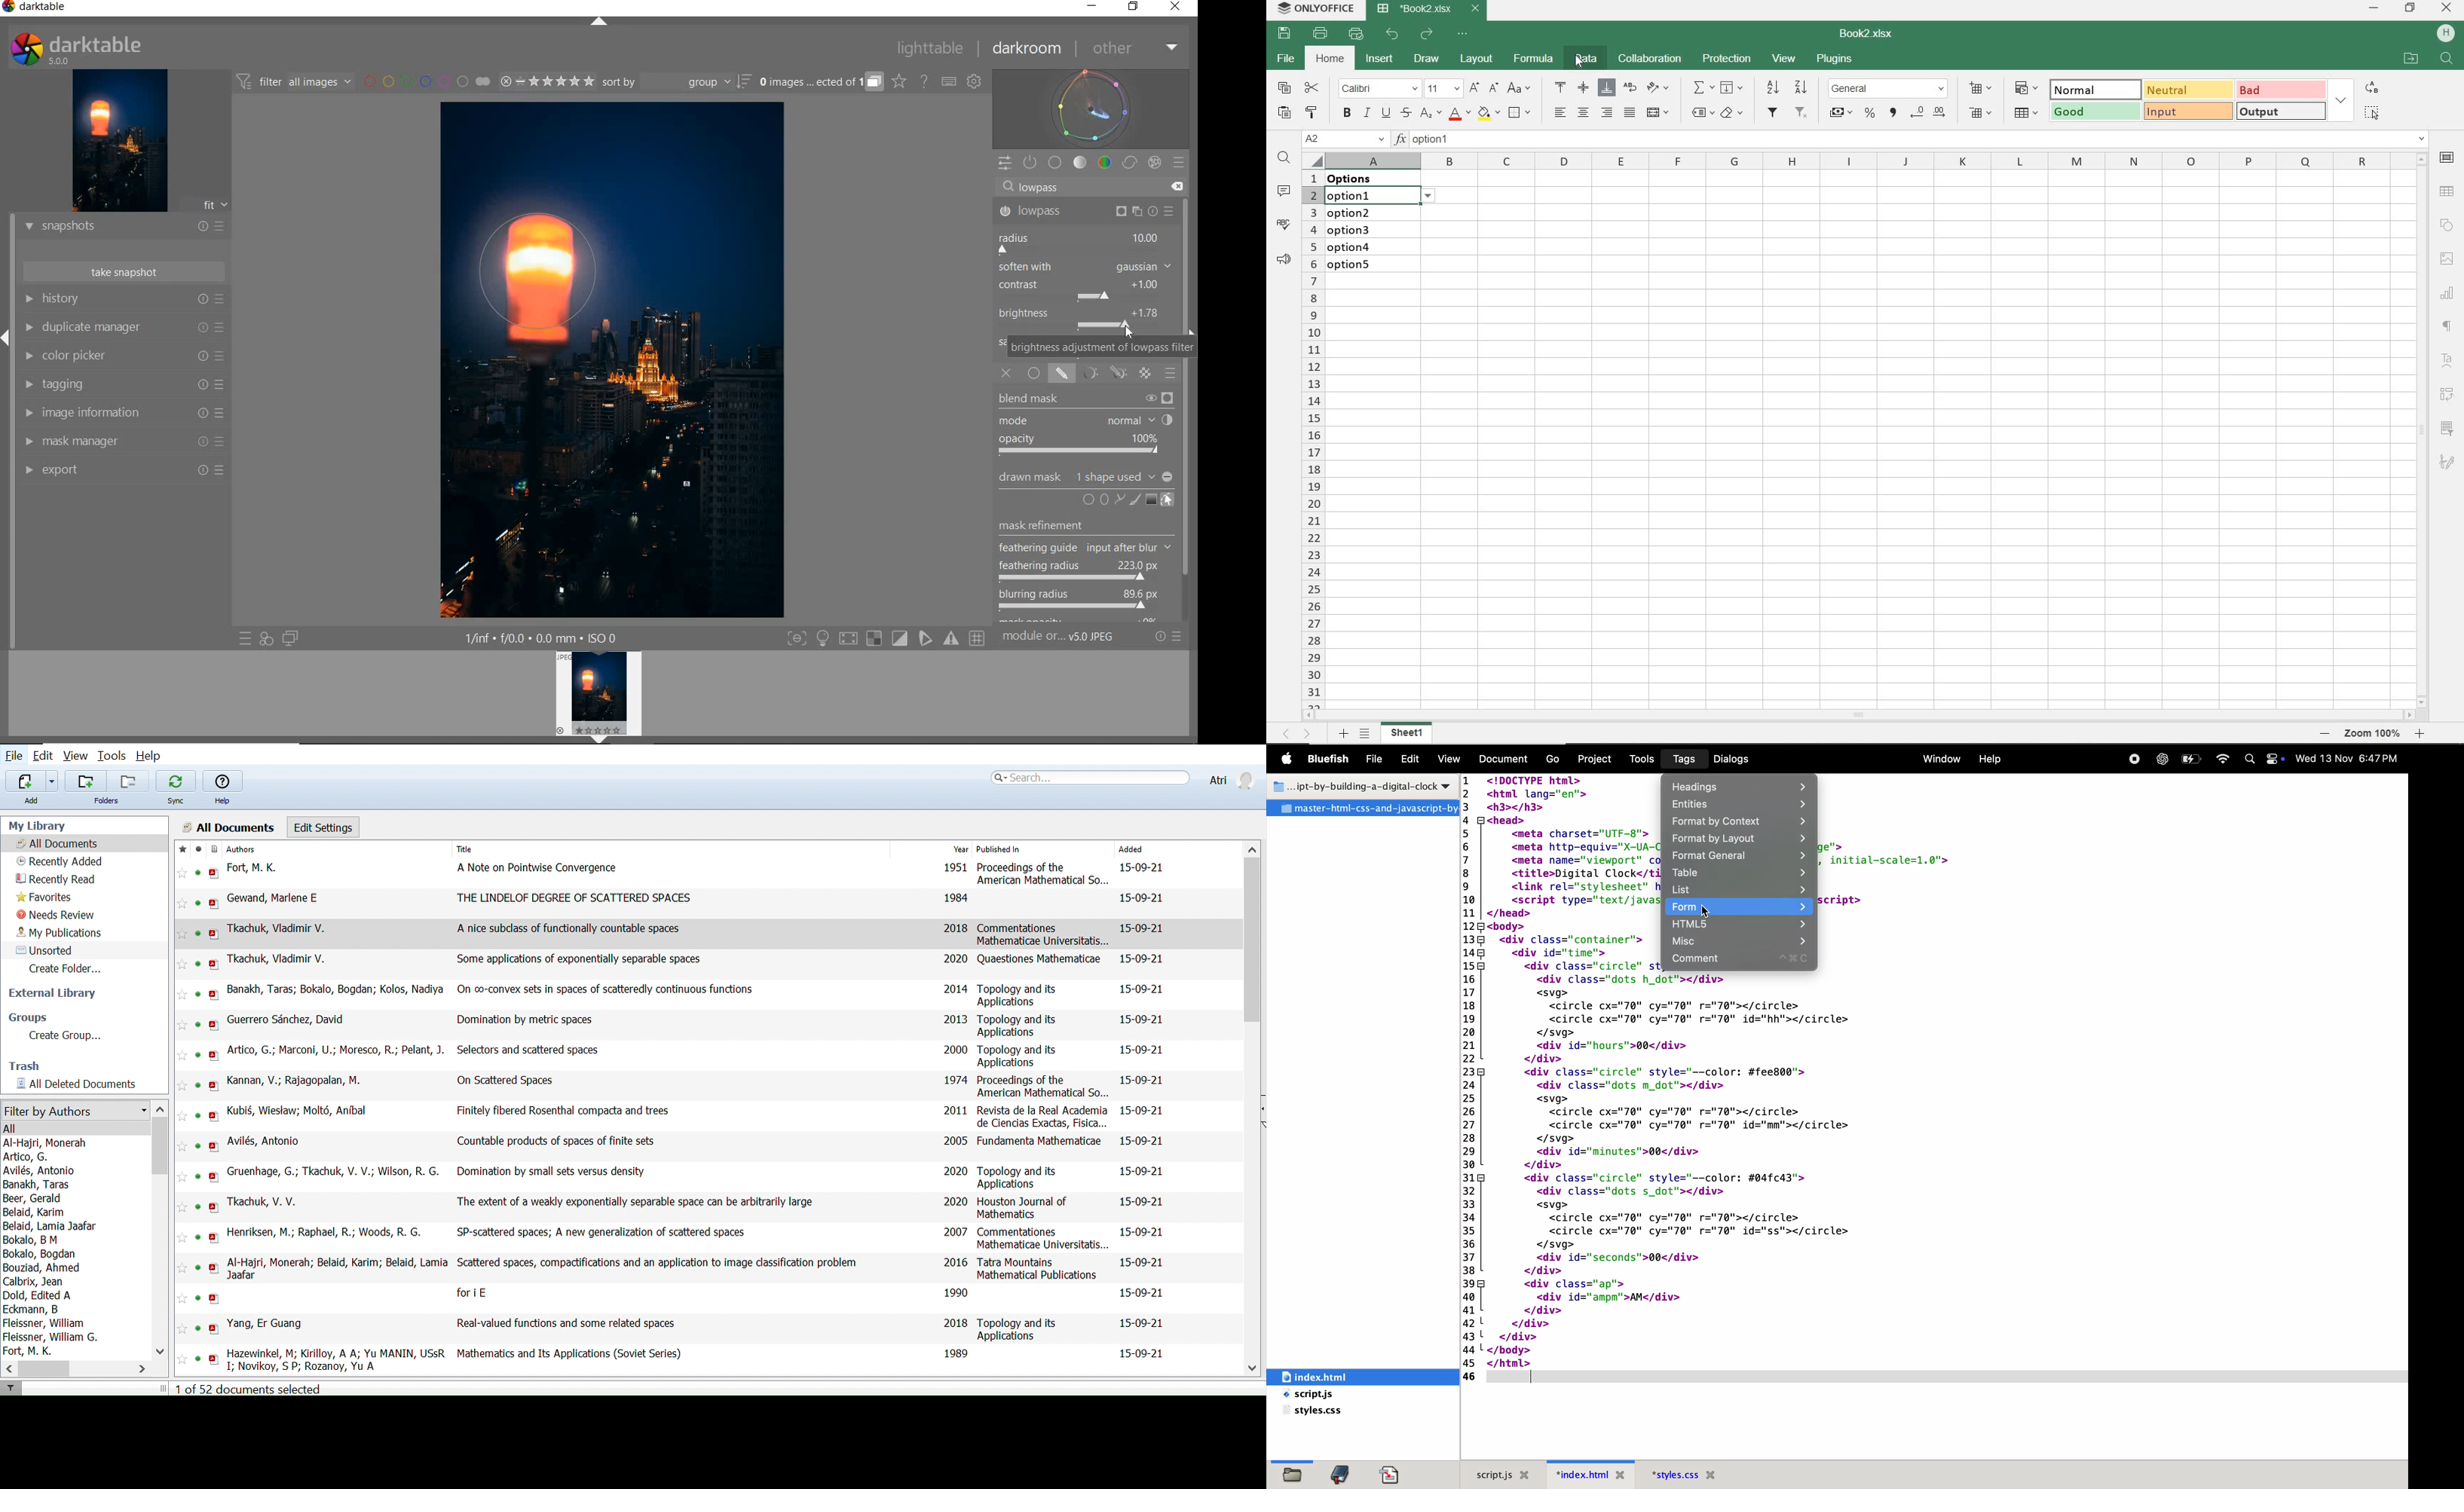 The image size is (2464, 1512). What do you see at coordinates (659, 1263) in the screenshot?
I see `Scattered spaces, compactifications and an application to image classification problem` at bounding box center [659, 1263].